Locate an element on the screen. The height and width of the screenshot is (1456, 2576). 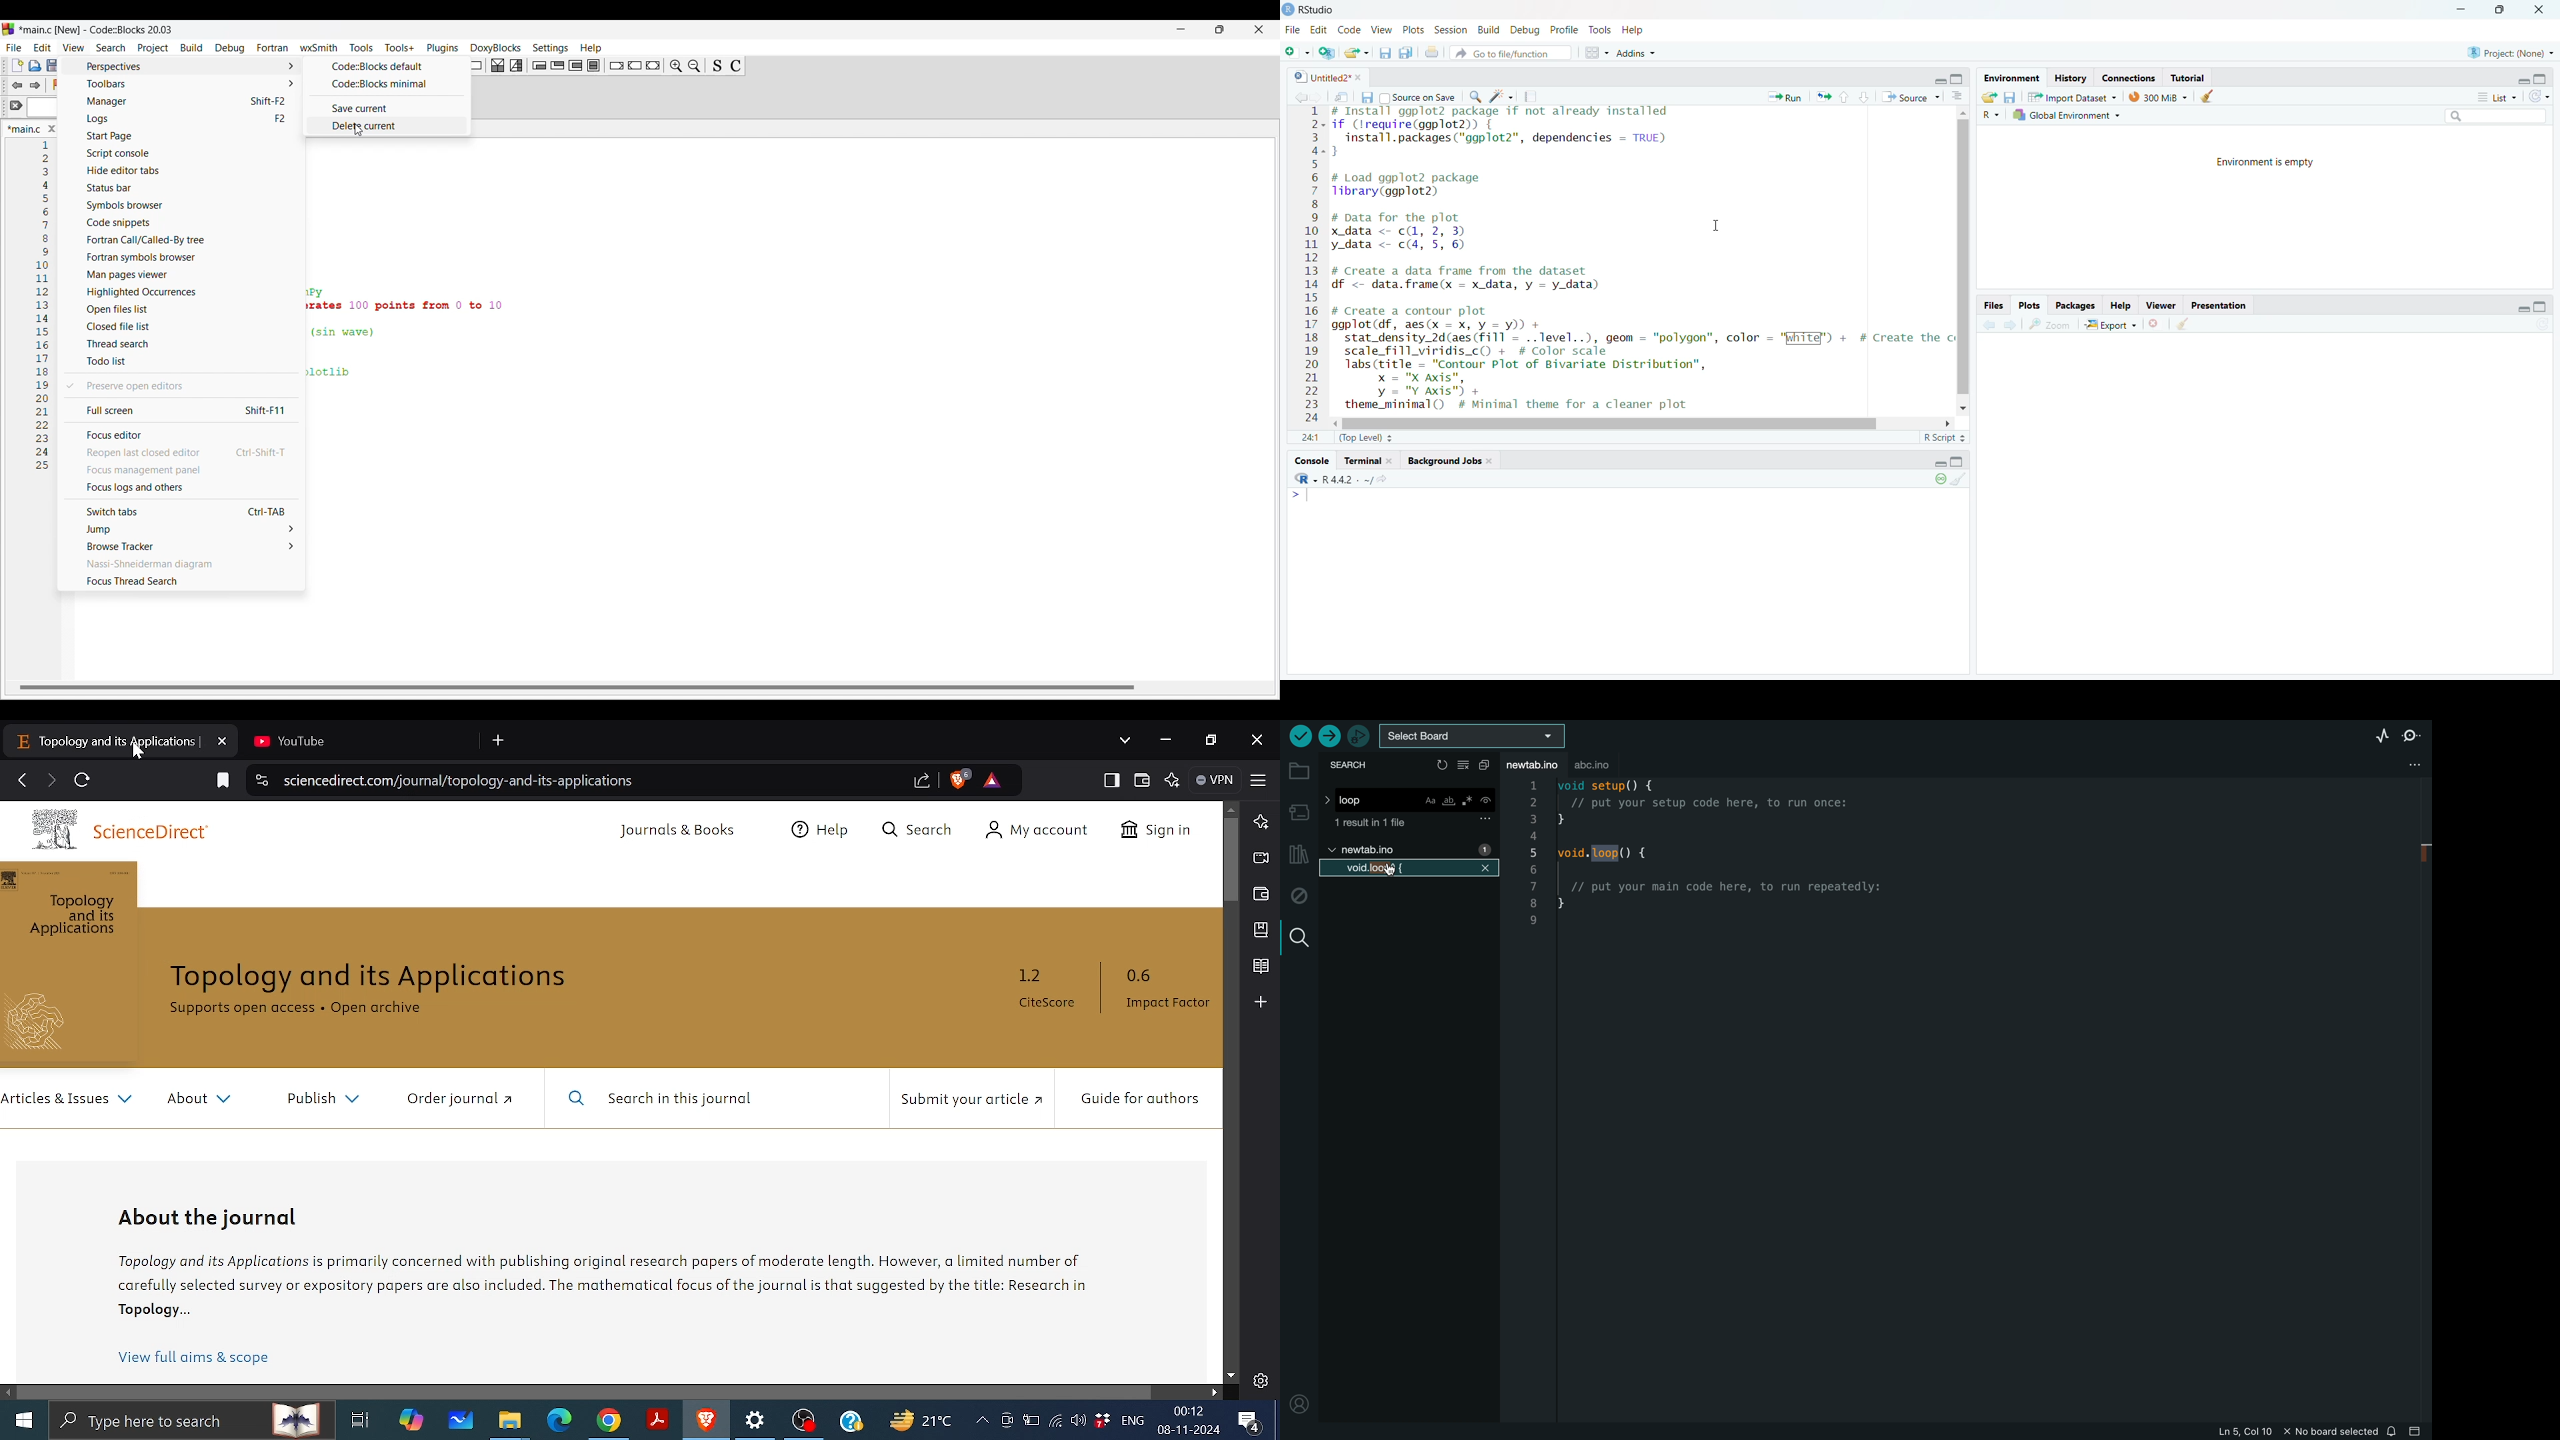
go forward is located at coordinates (2009, 324).